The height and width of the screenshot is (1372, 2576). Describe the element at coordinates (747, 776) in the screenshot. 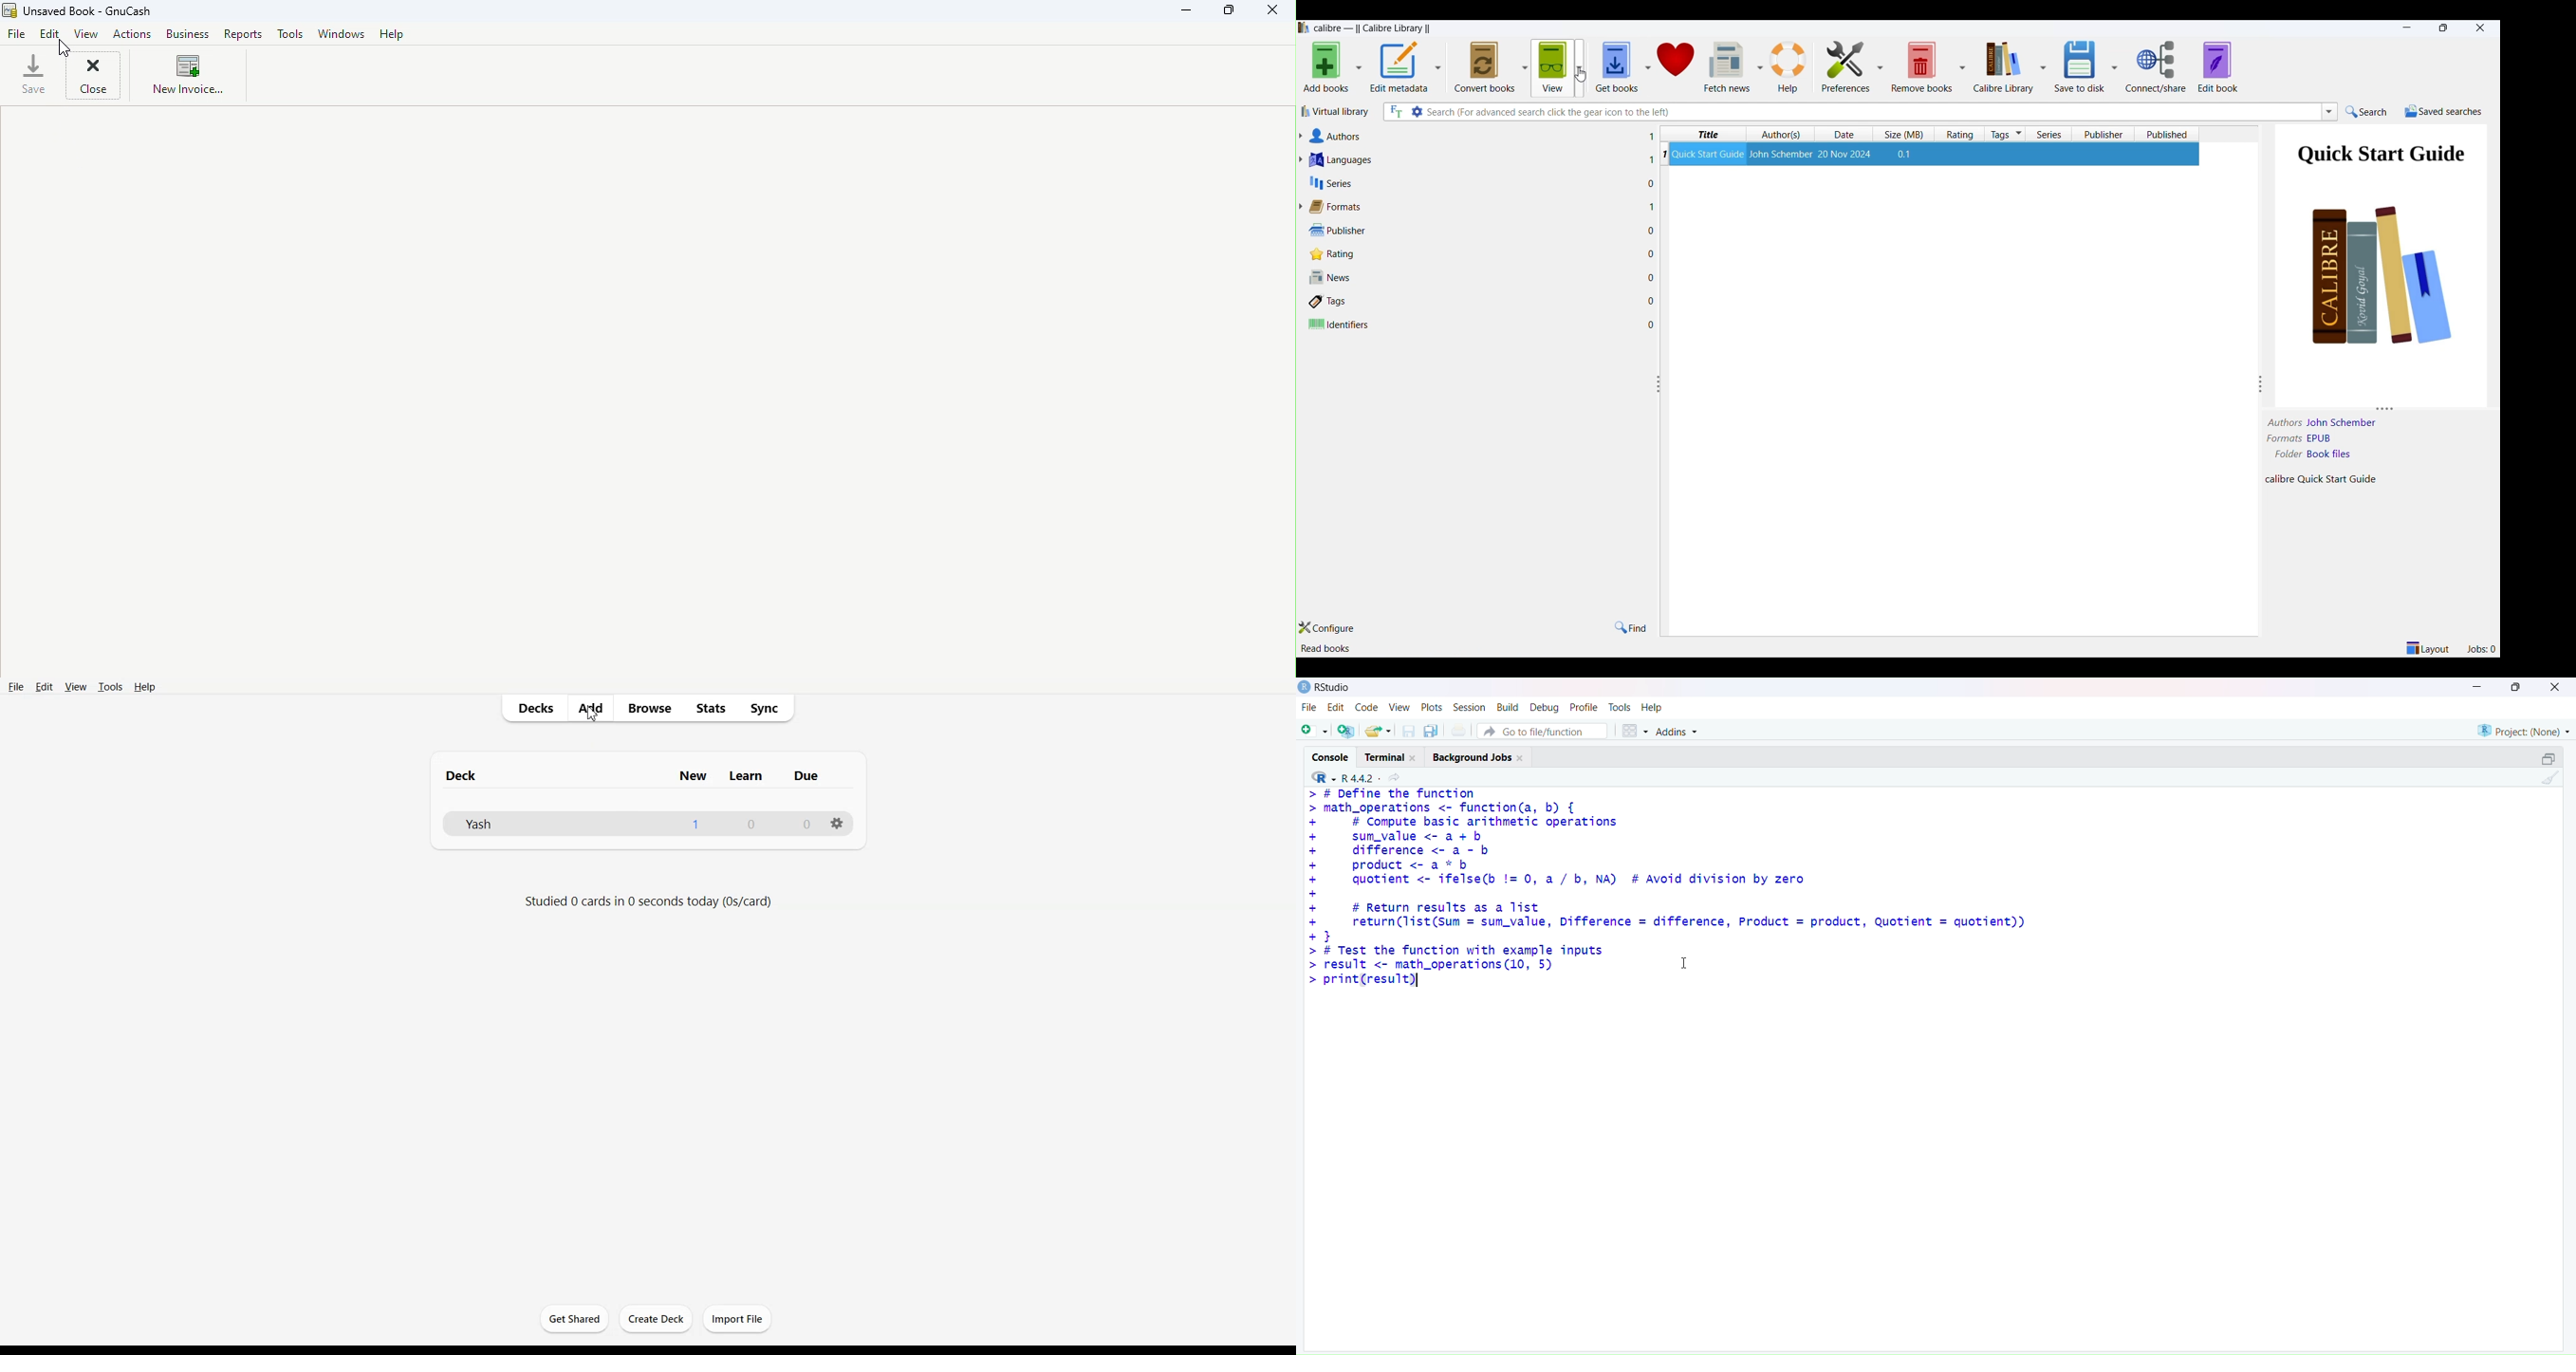

I see `learn ` at that location.